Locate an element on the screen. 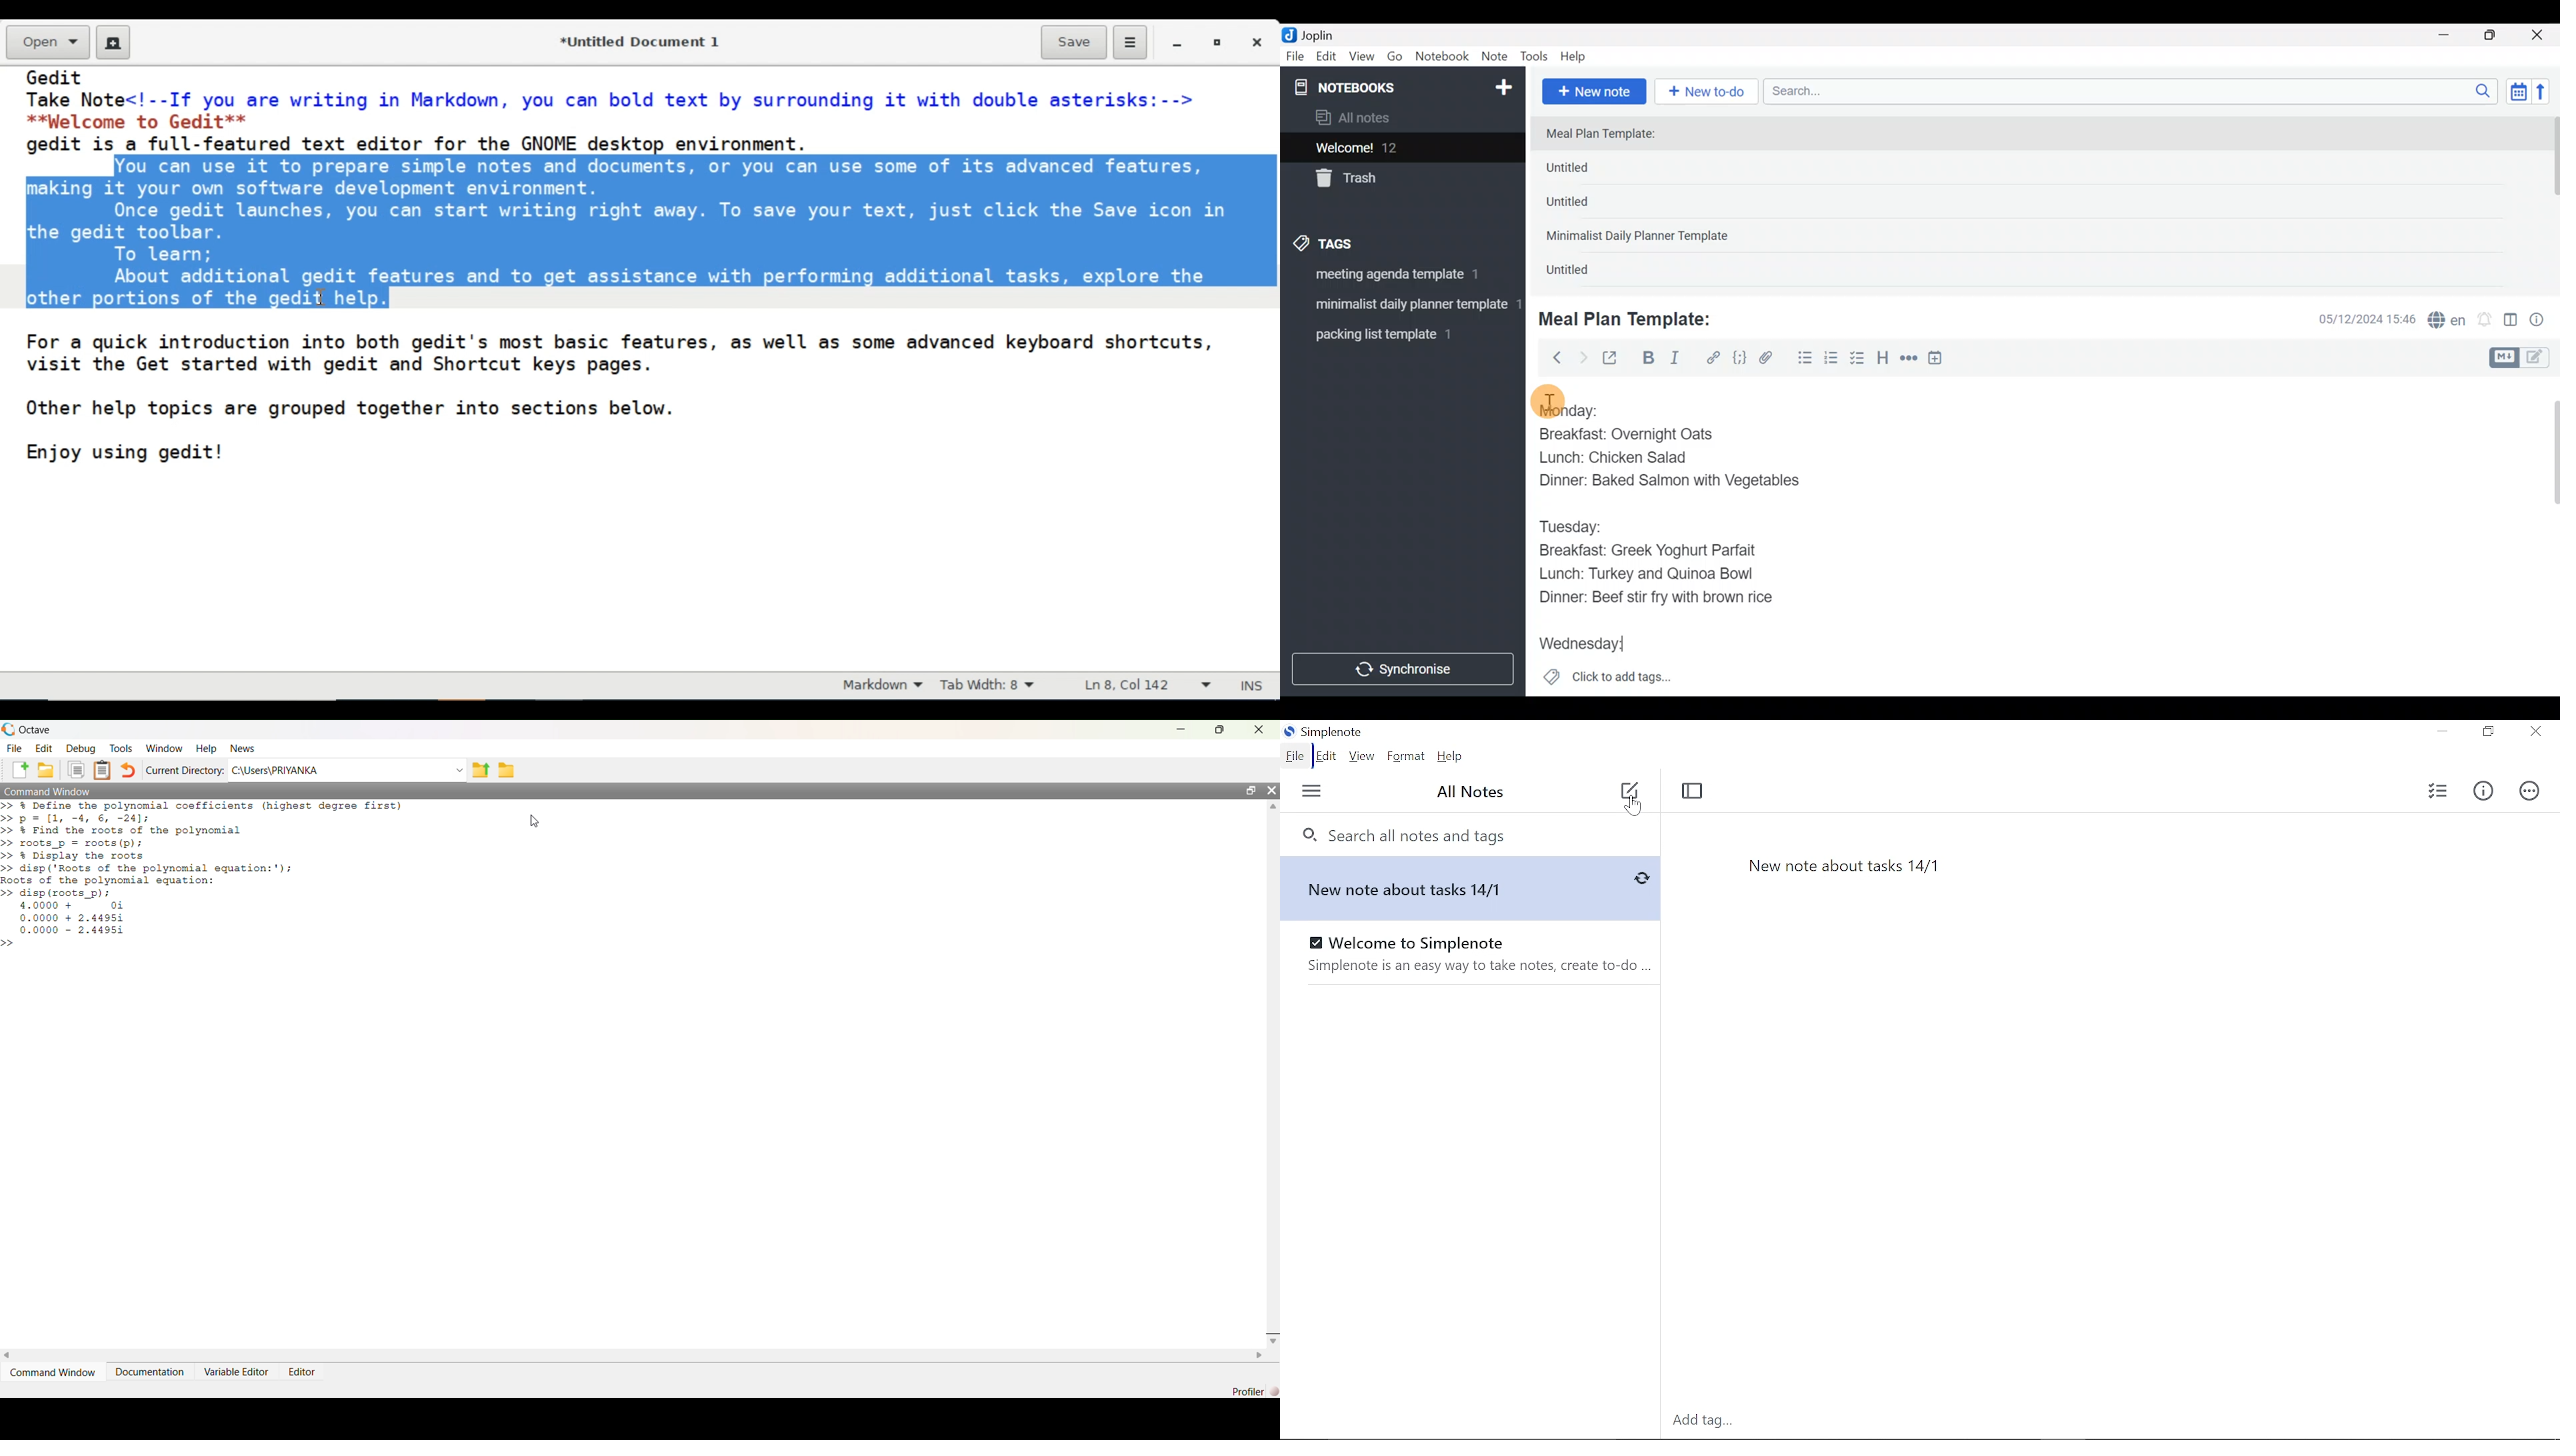 This screenshot has width=2576, height=1456. Meal Plan Template: is located at coordinates (1609, 135).